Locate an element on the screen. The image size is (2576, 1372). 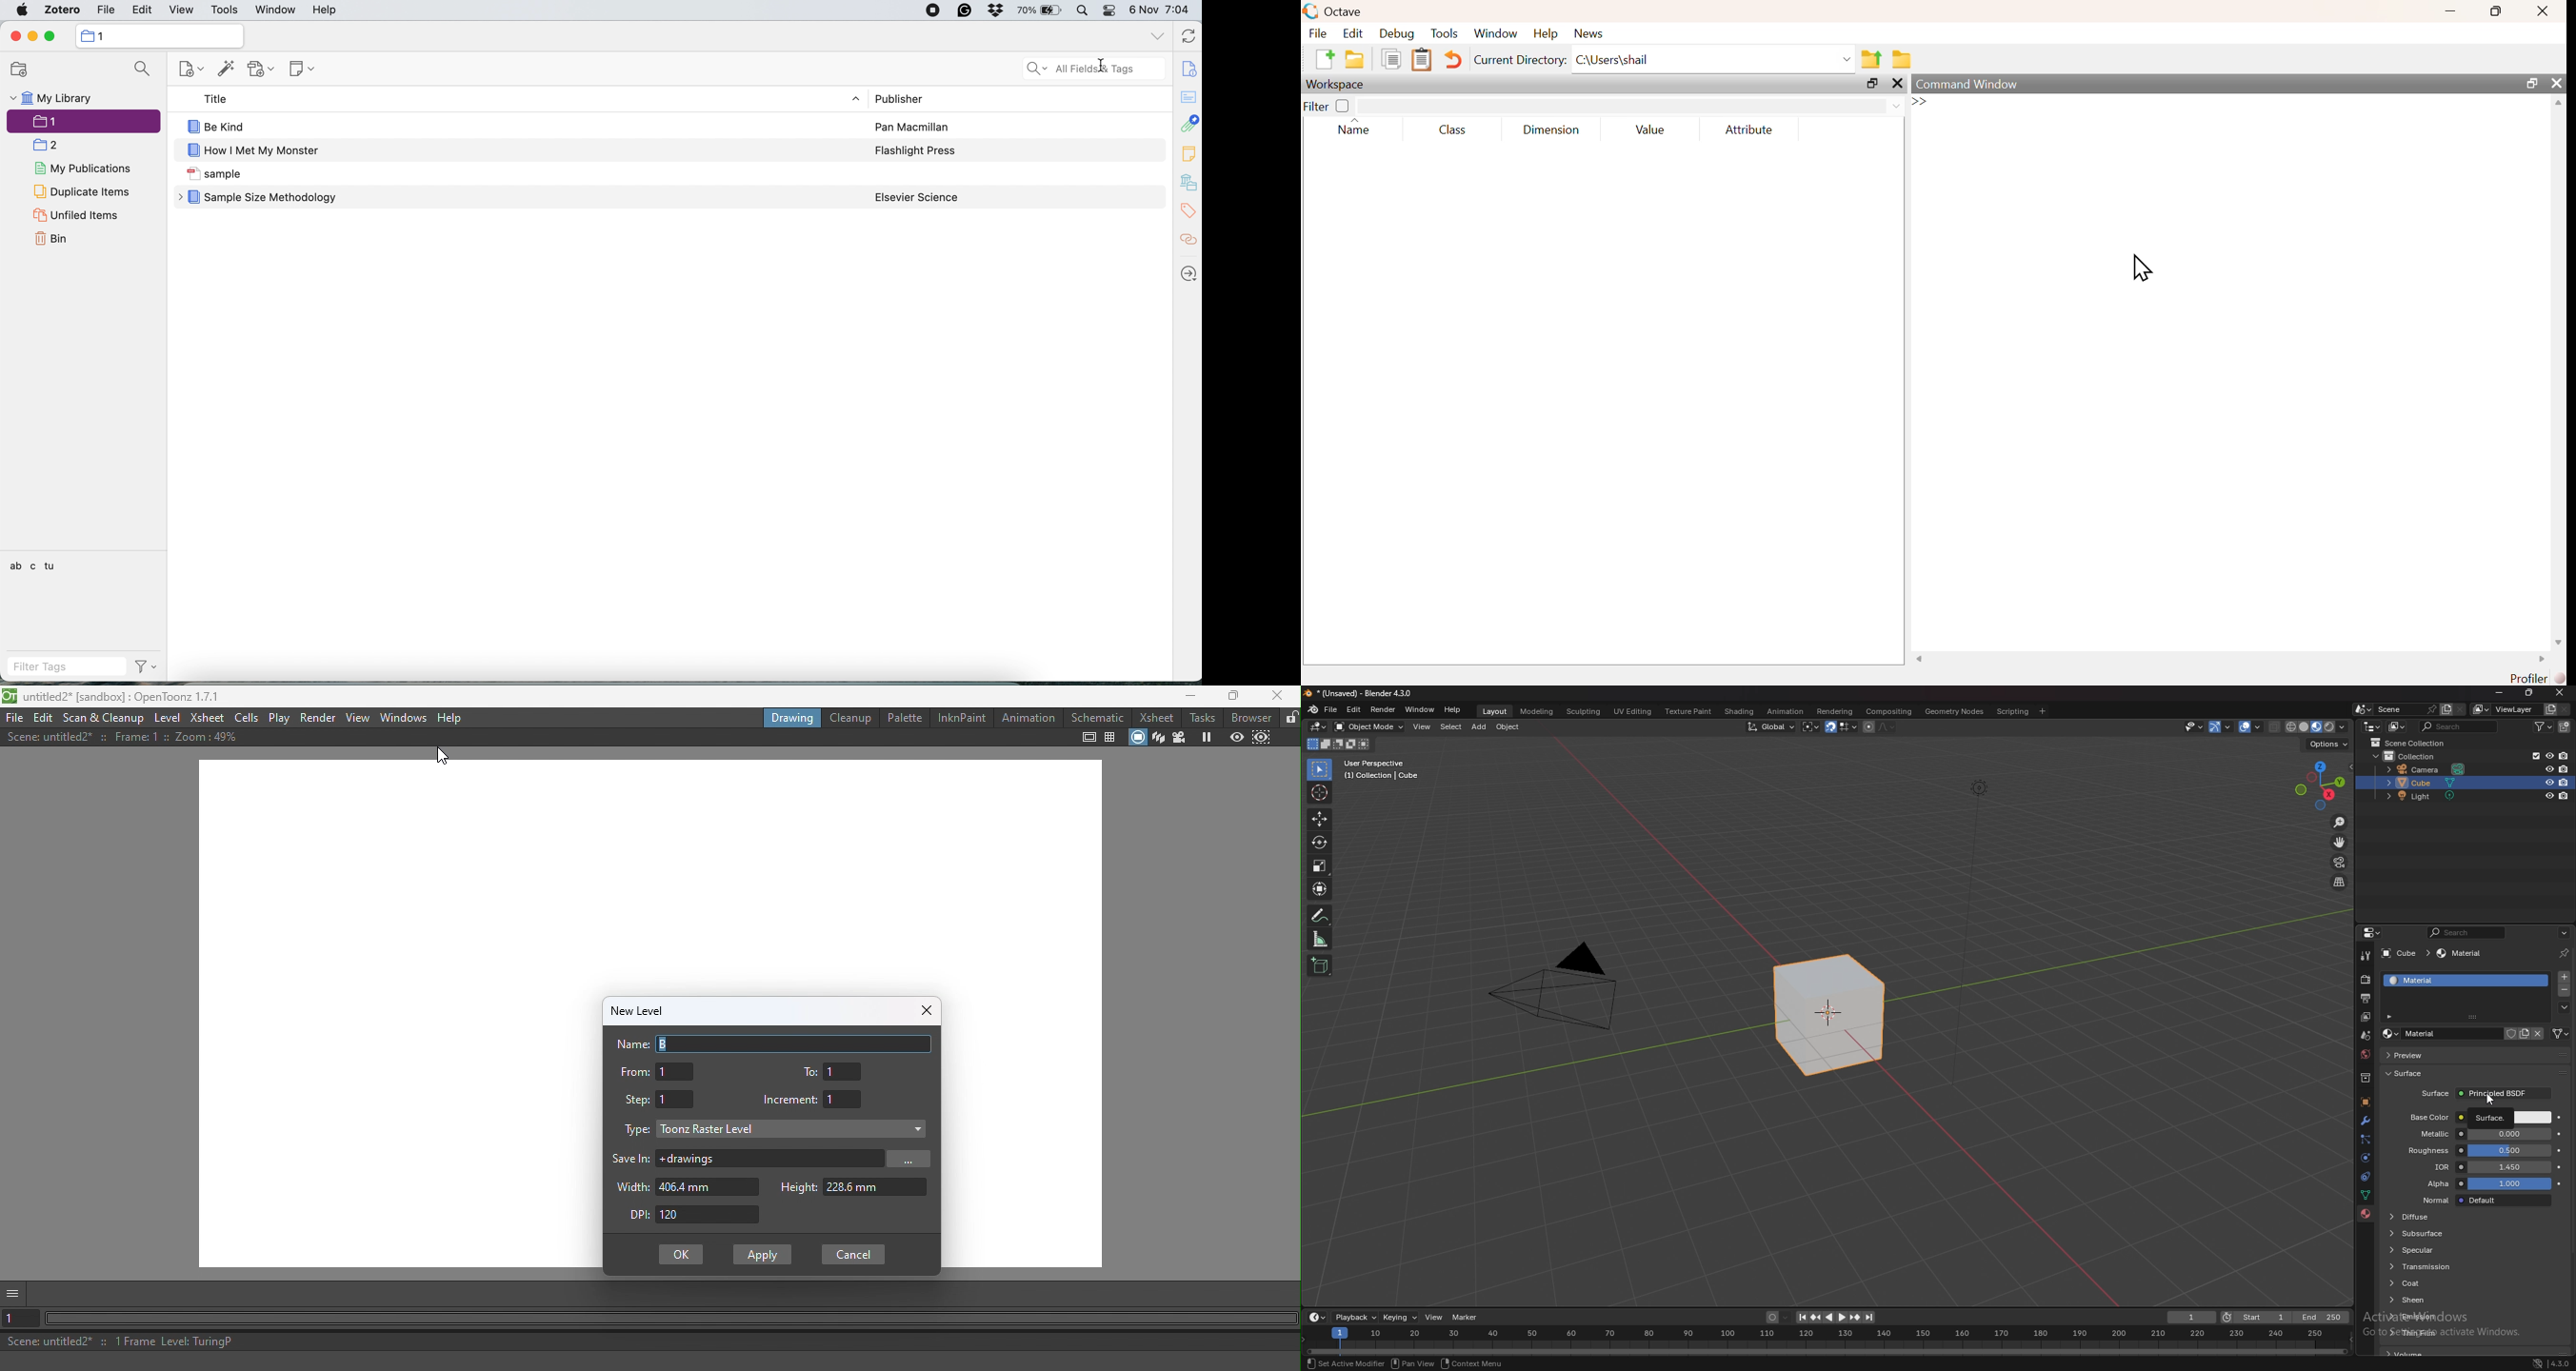
transform orientation is located at coordinates (1771, 726).